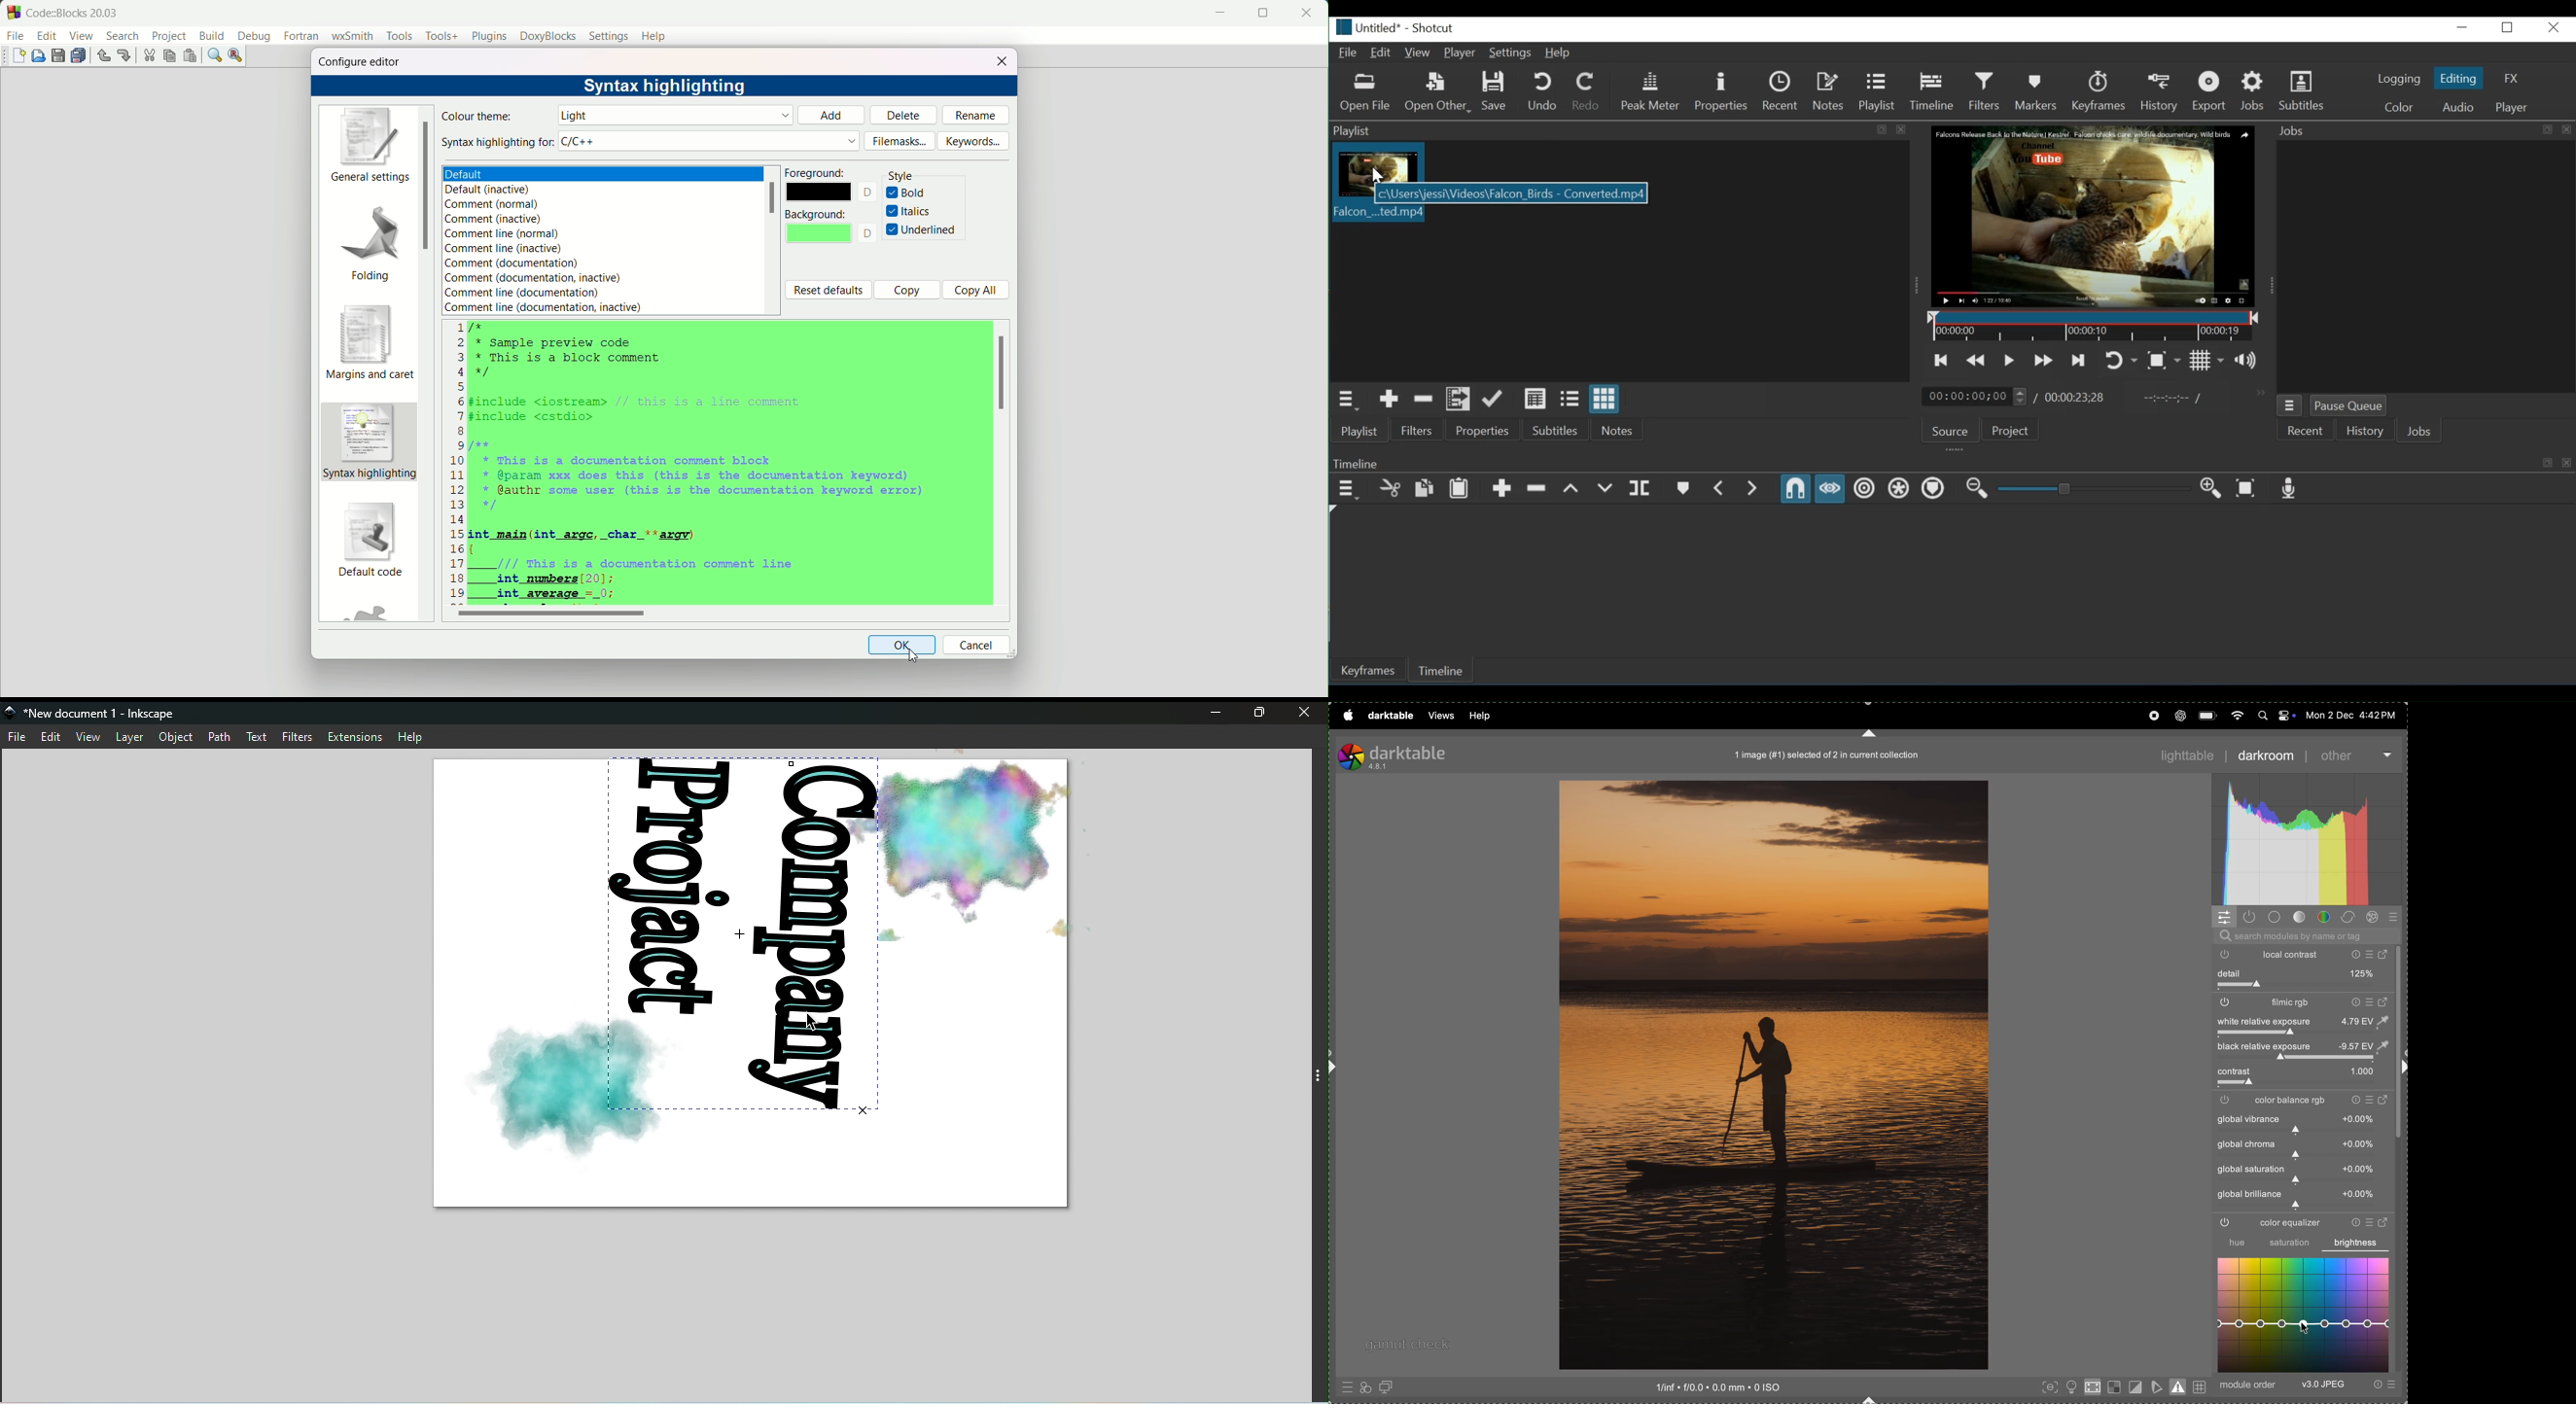  Describe the element at coordinates (1559, 54) in the screenshot. I see `Help` at that location.